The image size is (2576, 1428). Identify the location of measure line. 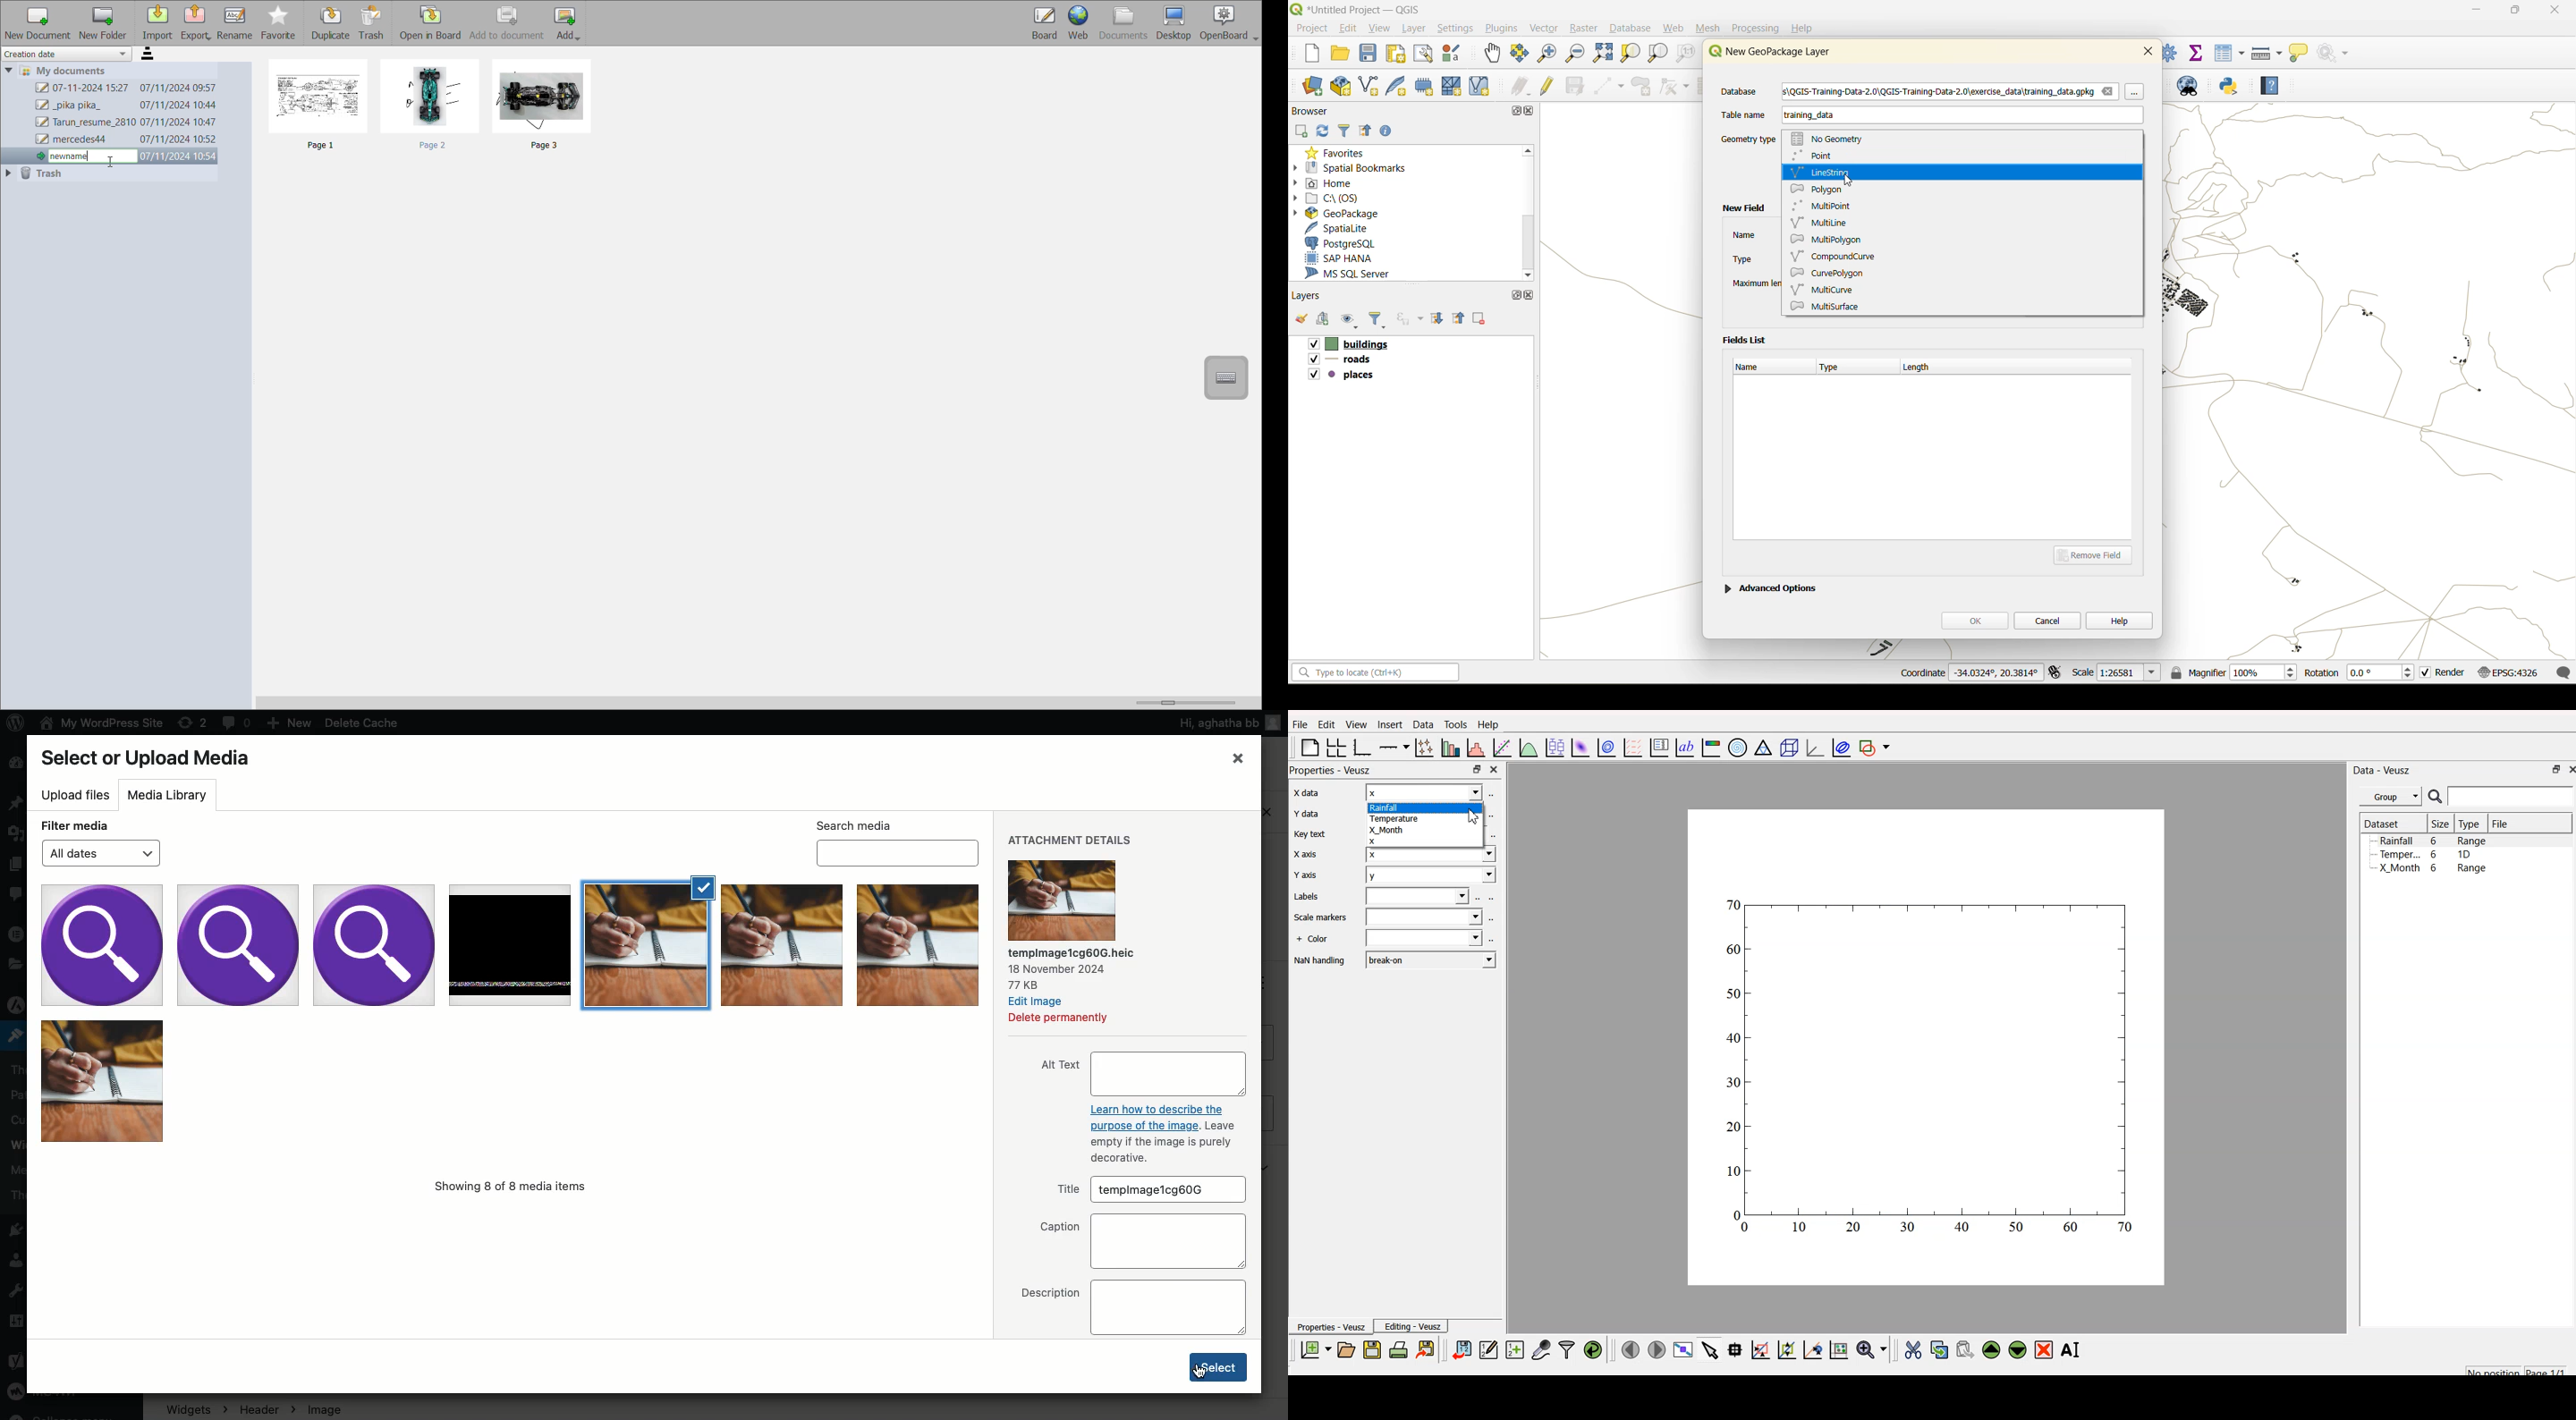
(2268, 53).